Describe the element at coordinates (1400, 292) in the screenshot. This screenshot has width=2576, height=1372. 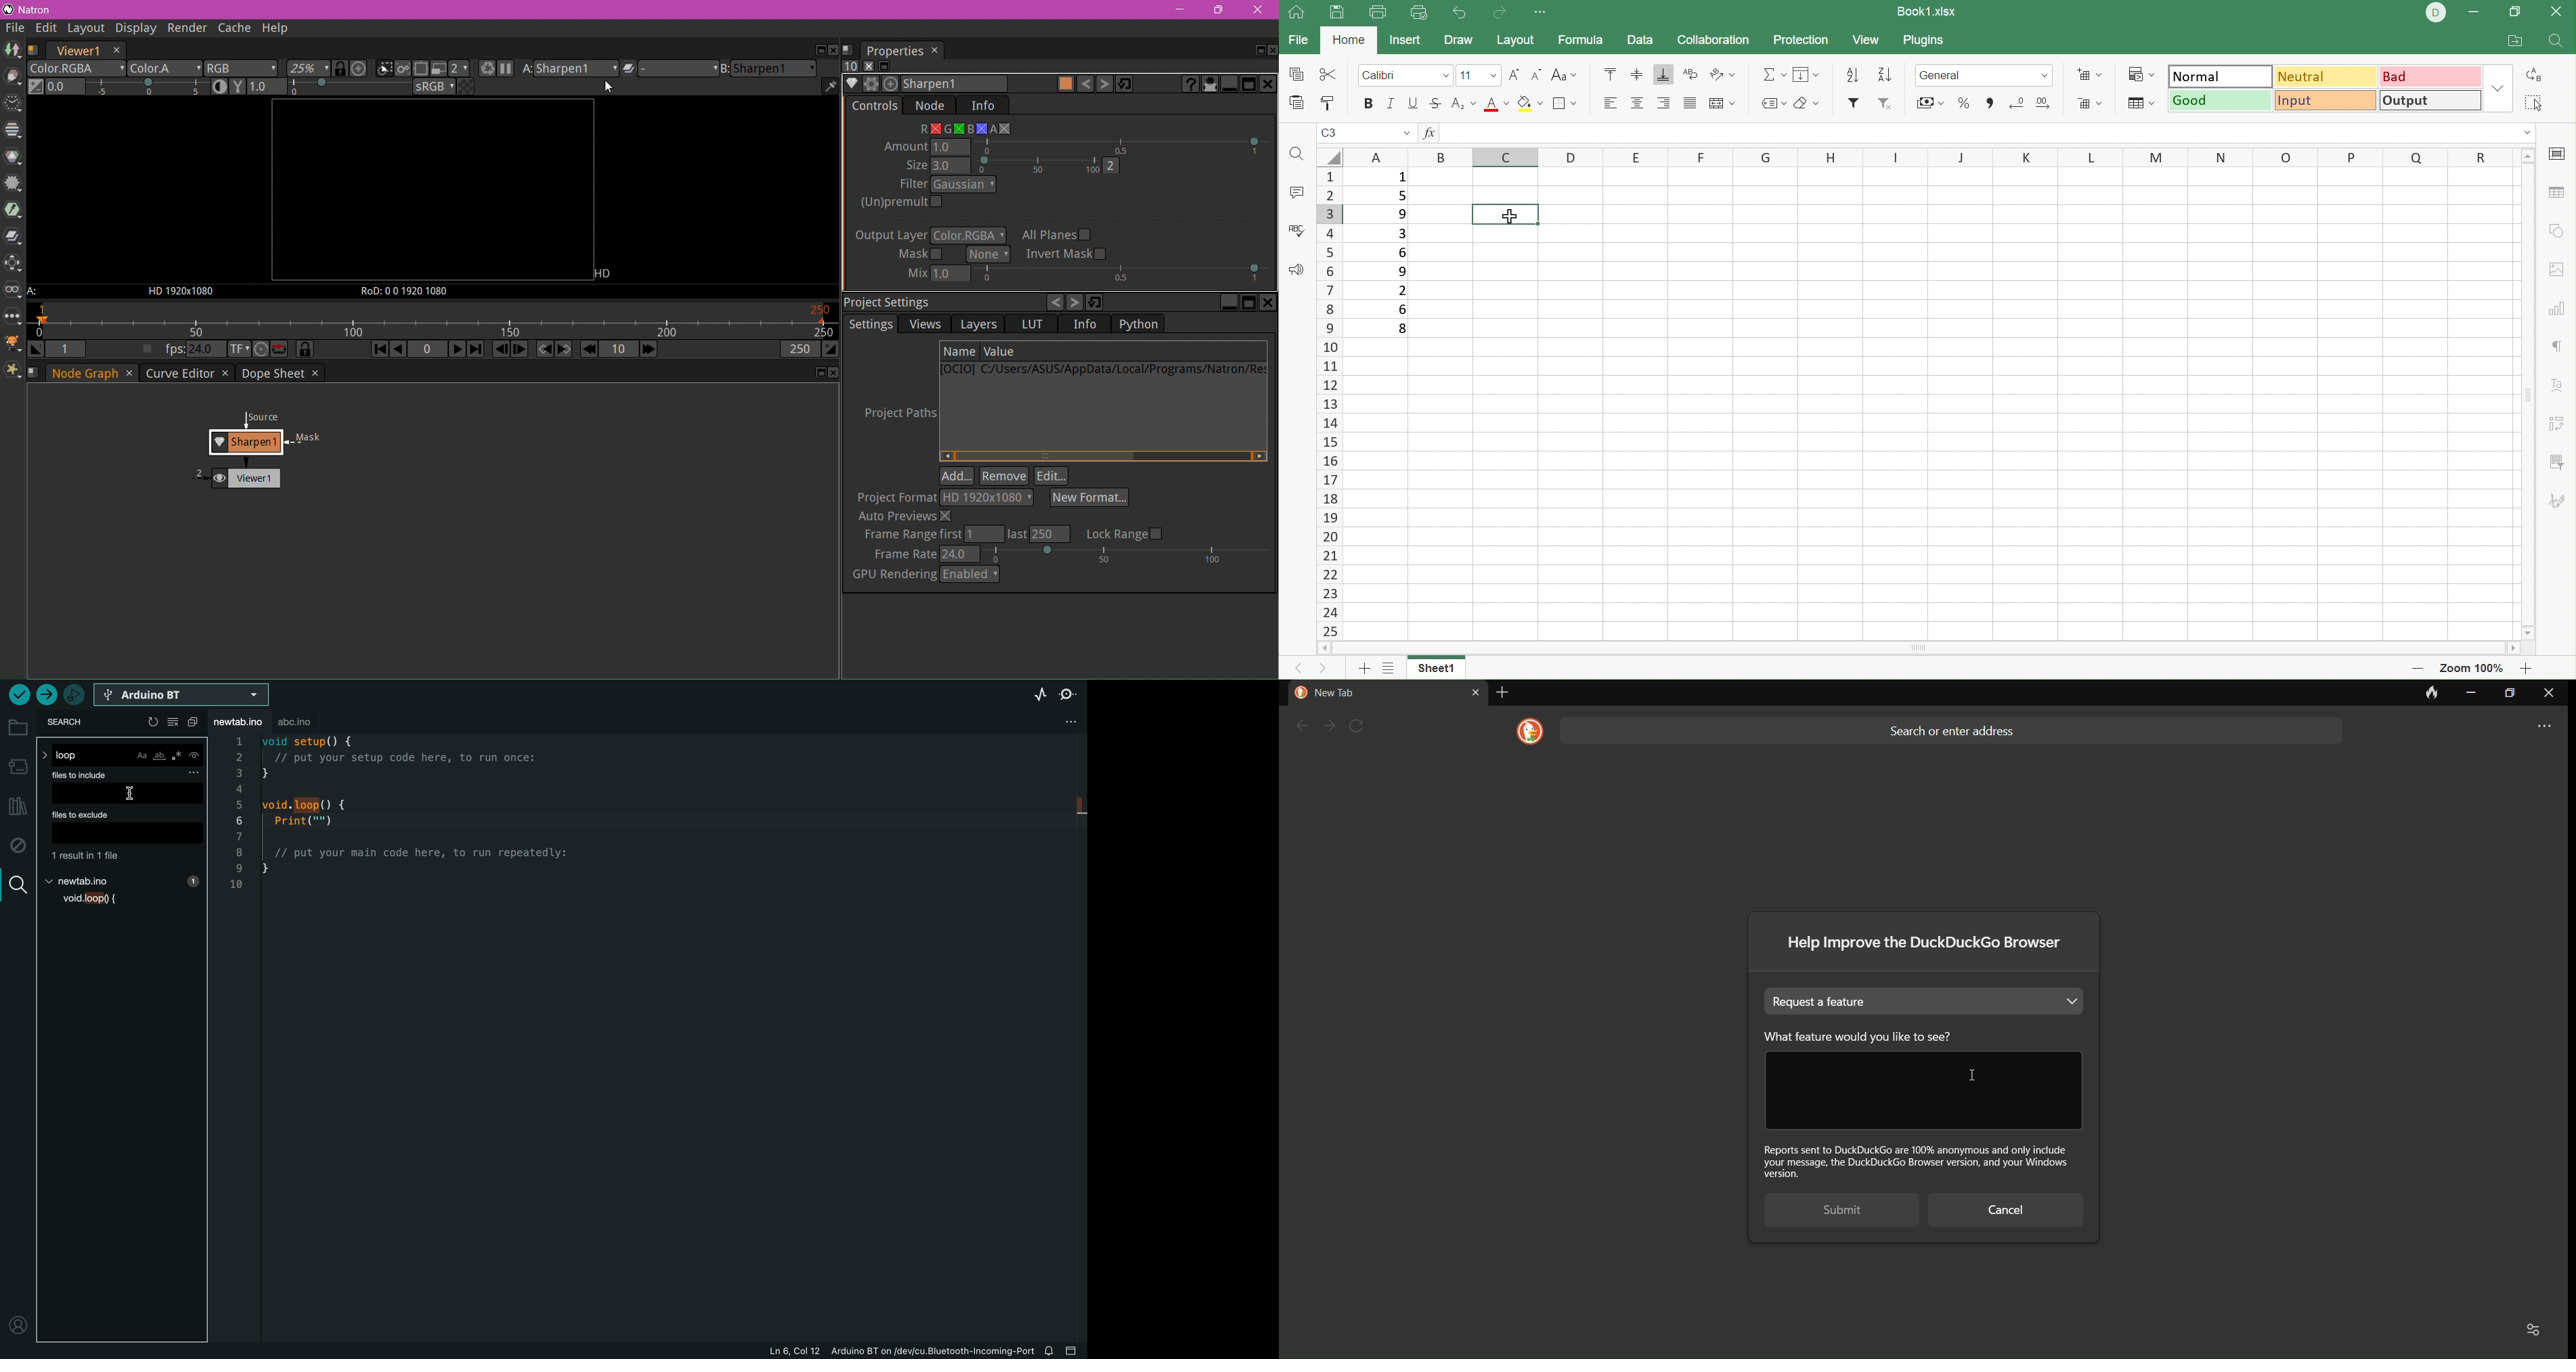
I see `2` at that location.